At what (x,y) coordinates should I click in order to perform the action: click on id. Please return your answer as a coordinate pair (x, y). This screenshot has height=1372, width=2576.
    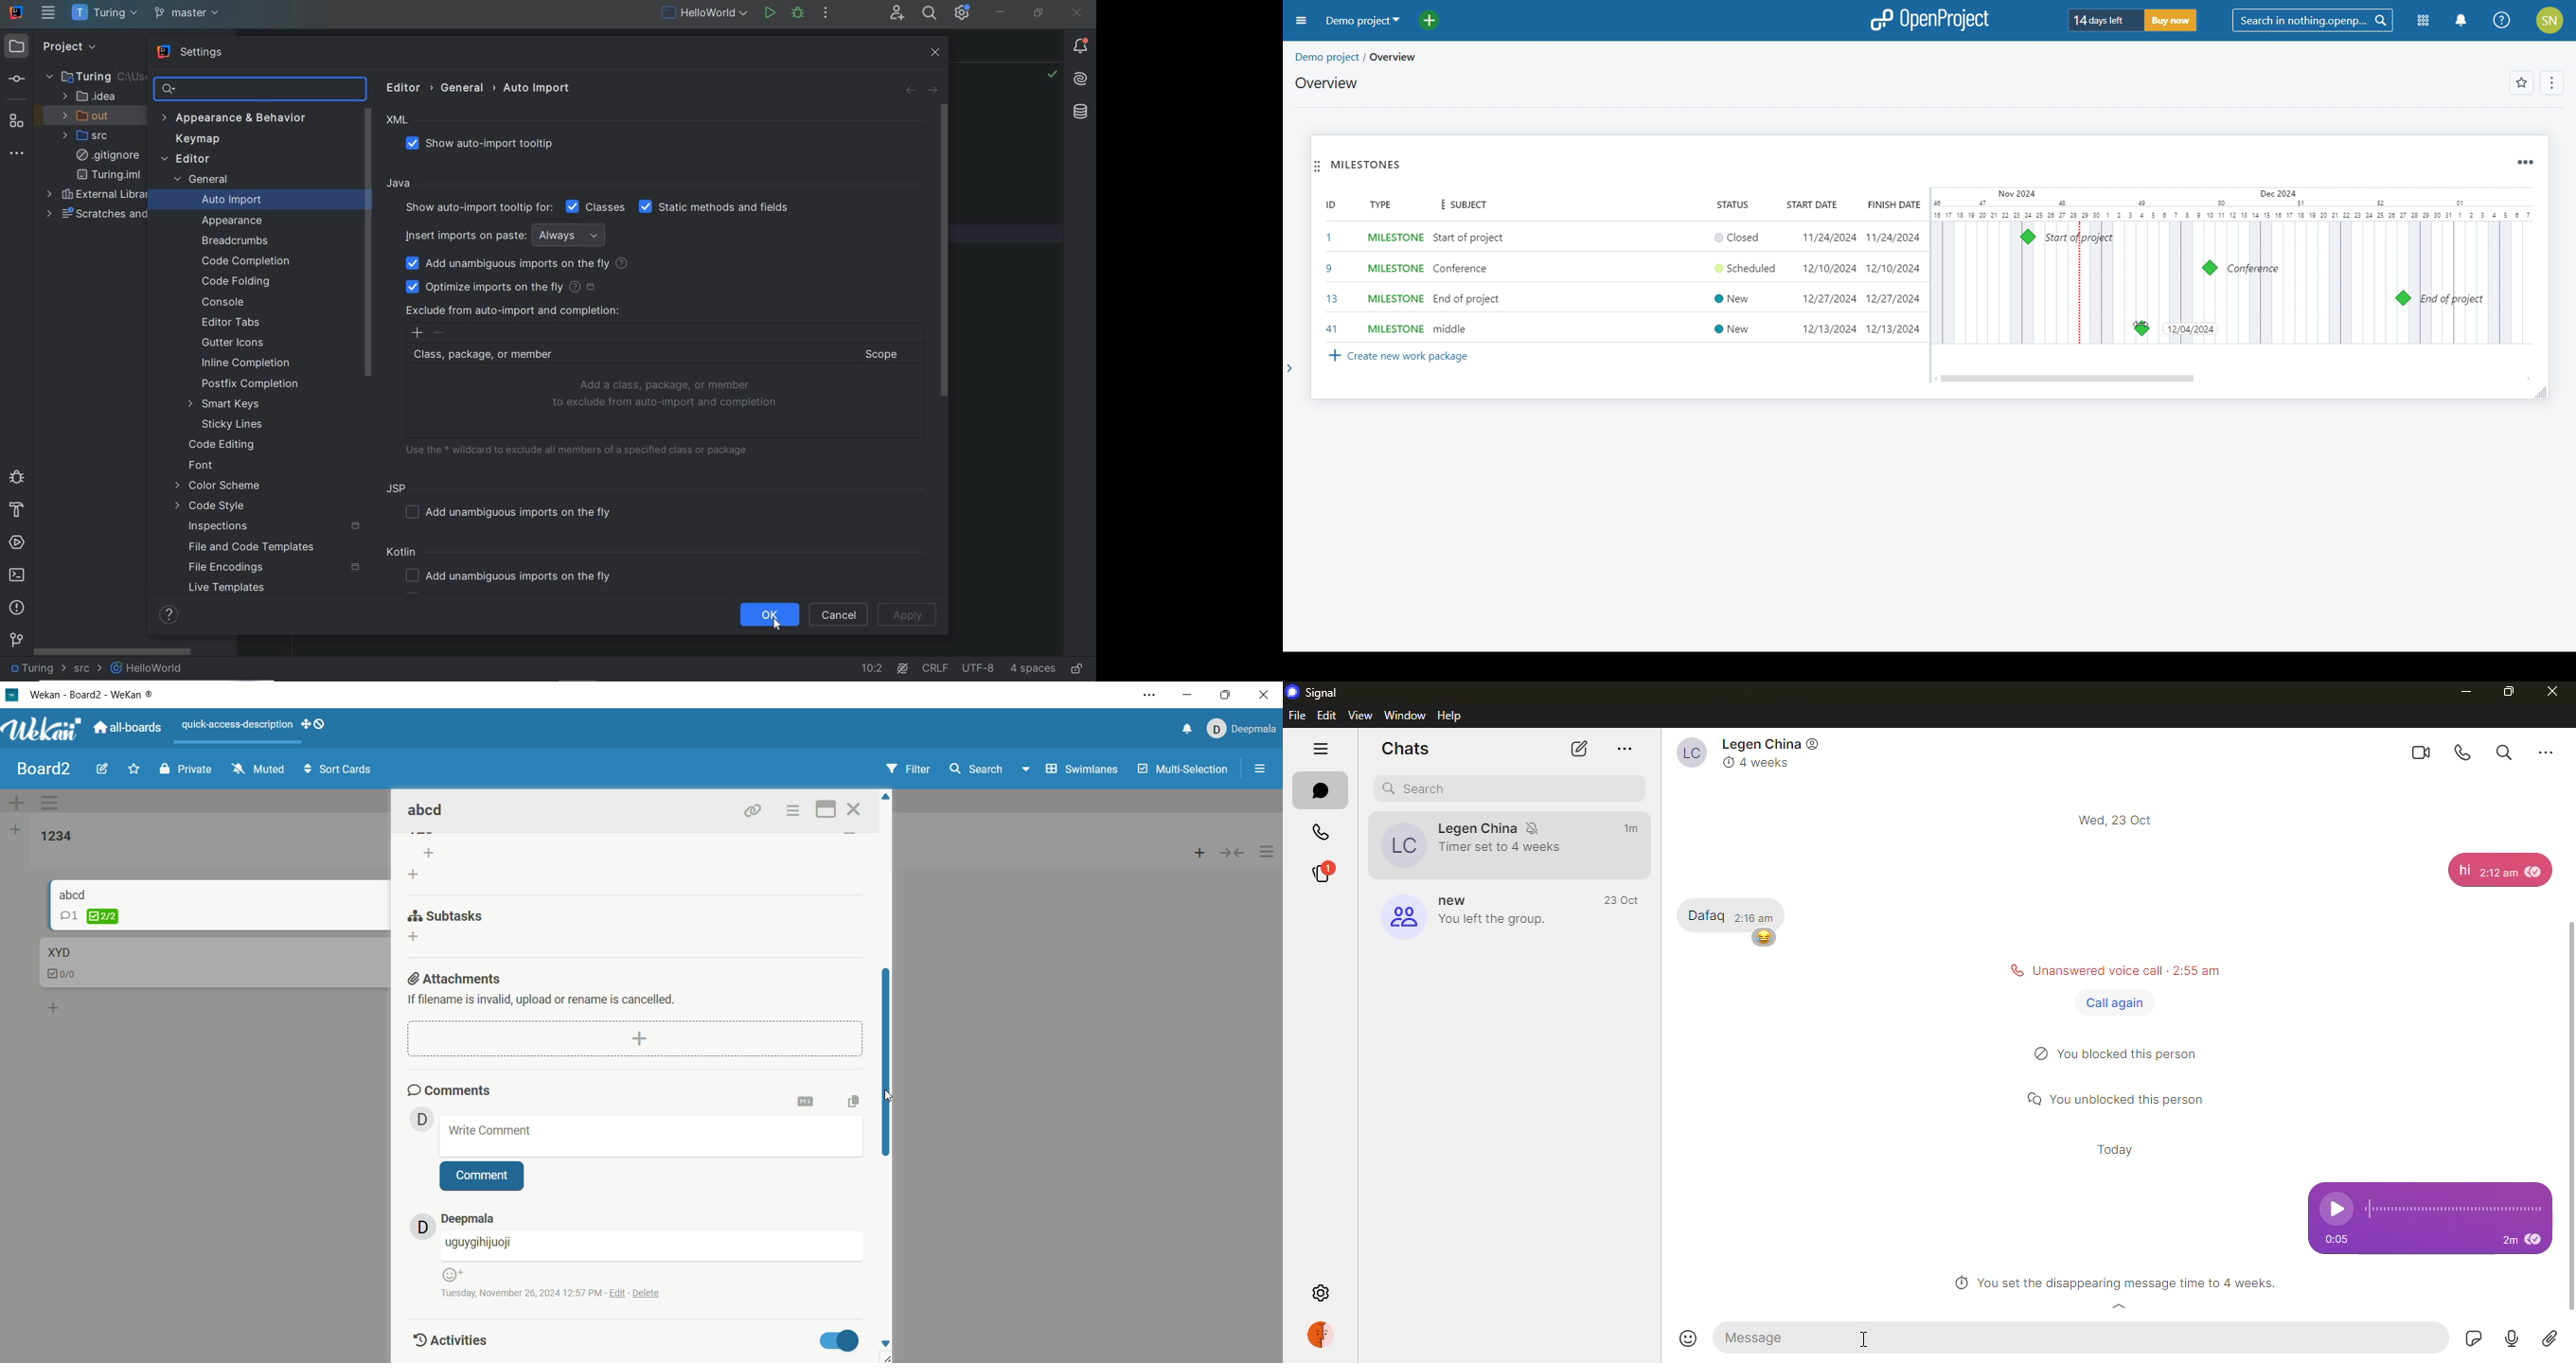
    Looking at the image, I should click on (1331, 204).